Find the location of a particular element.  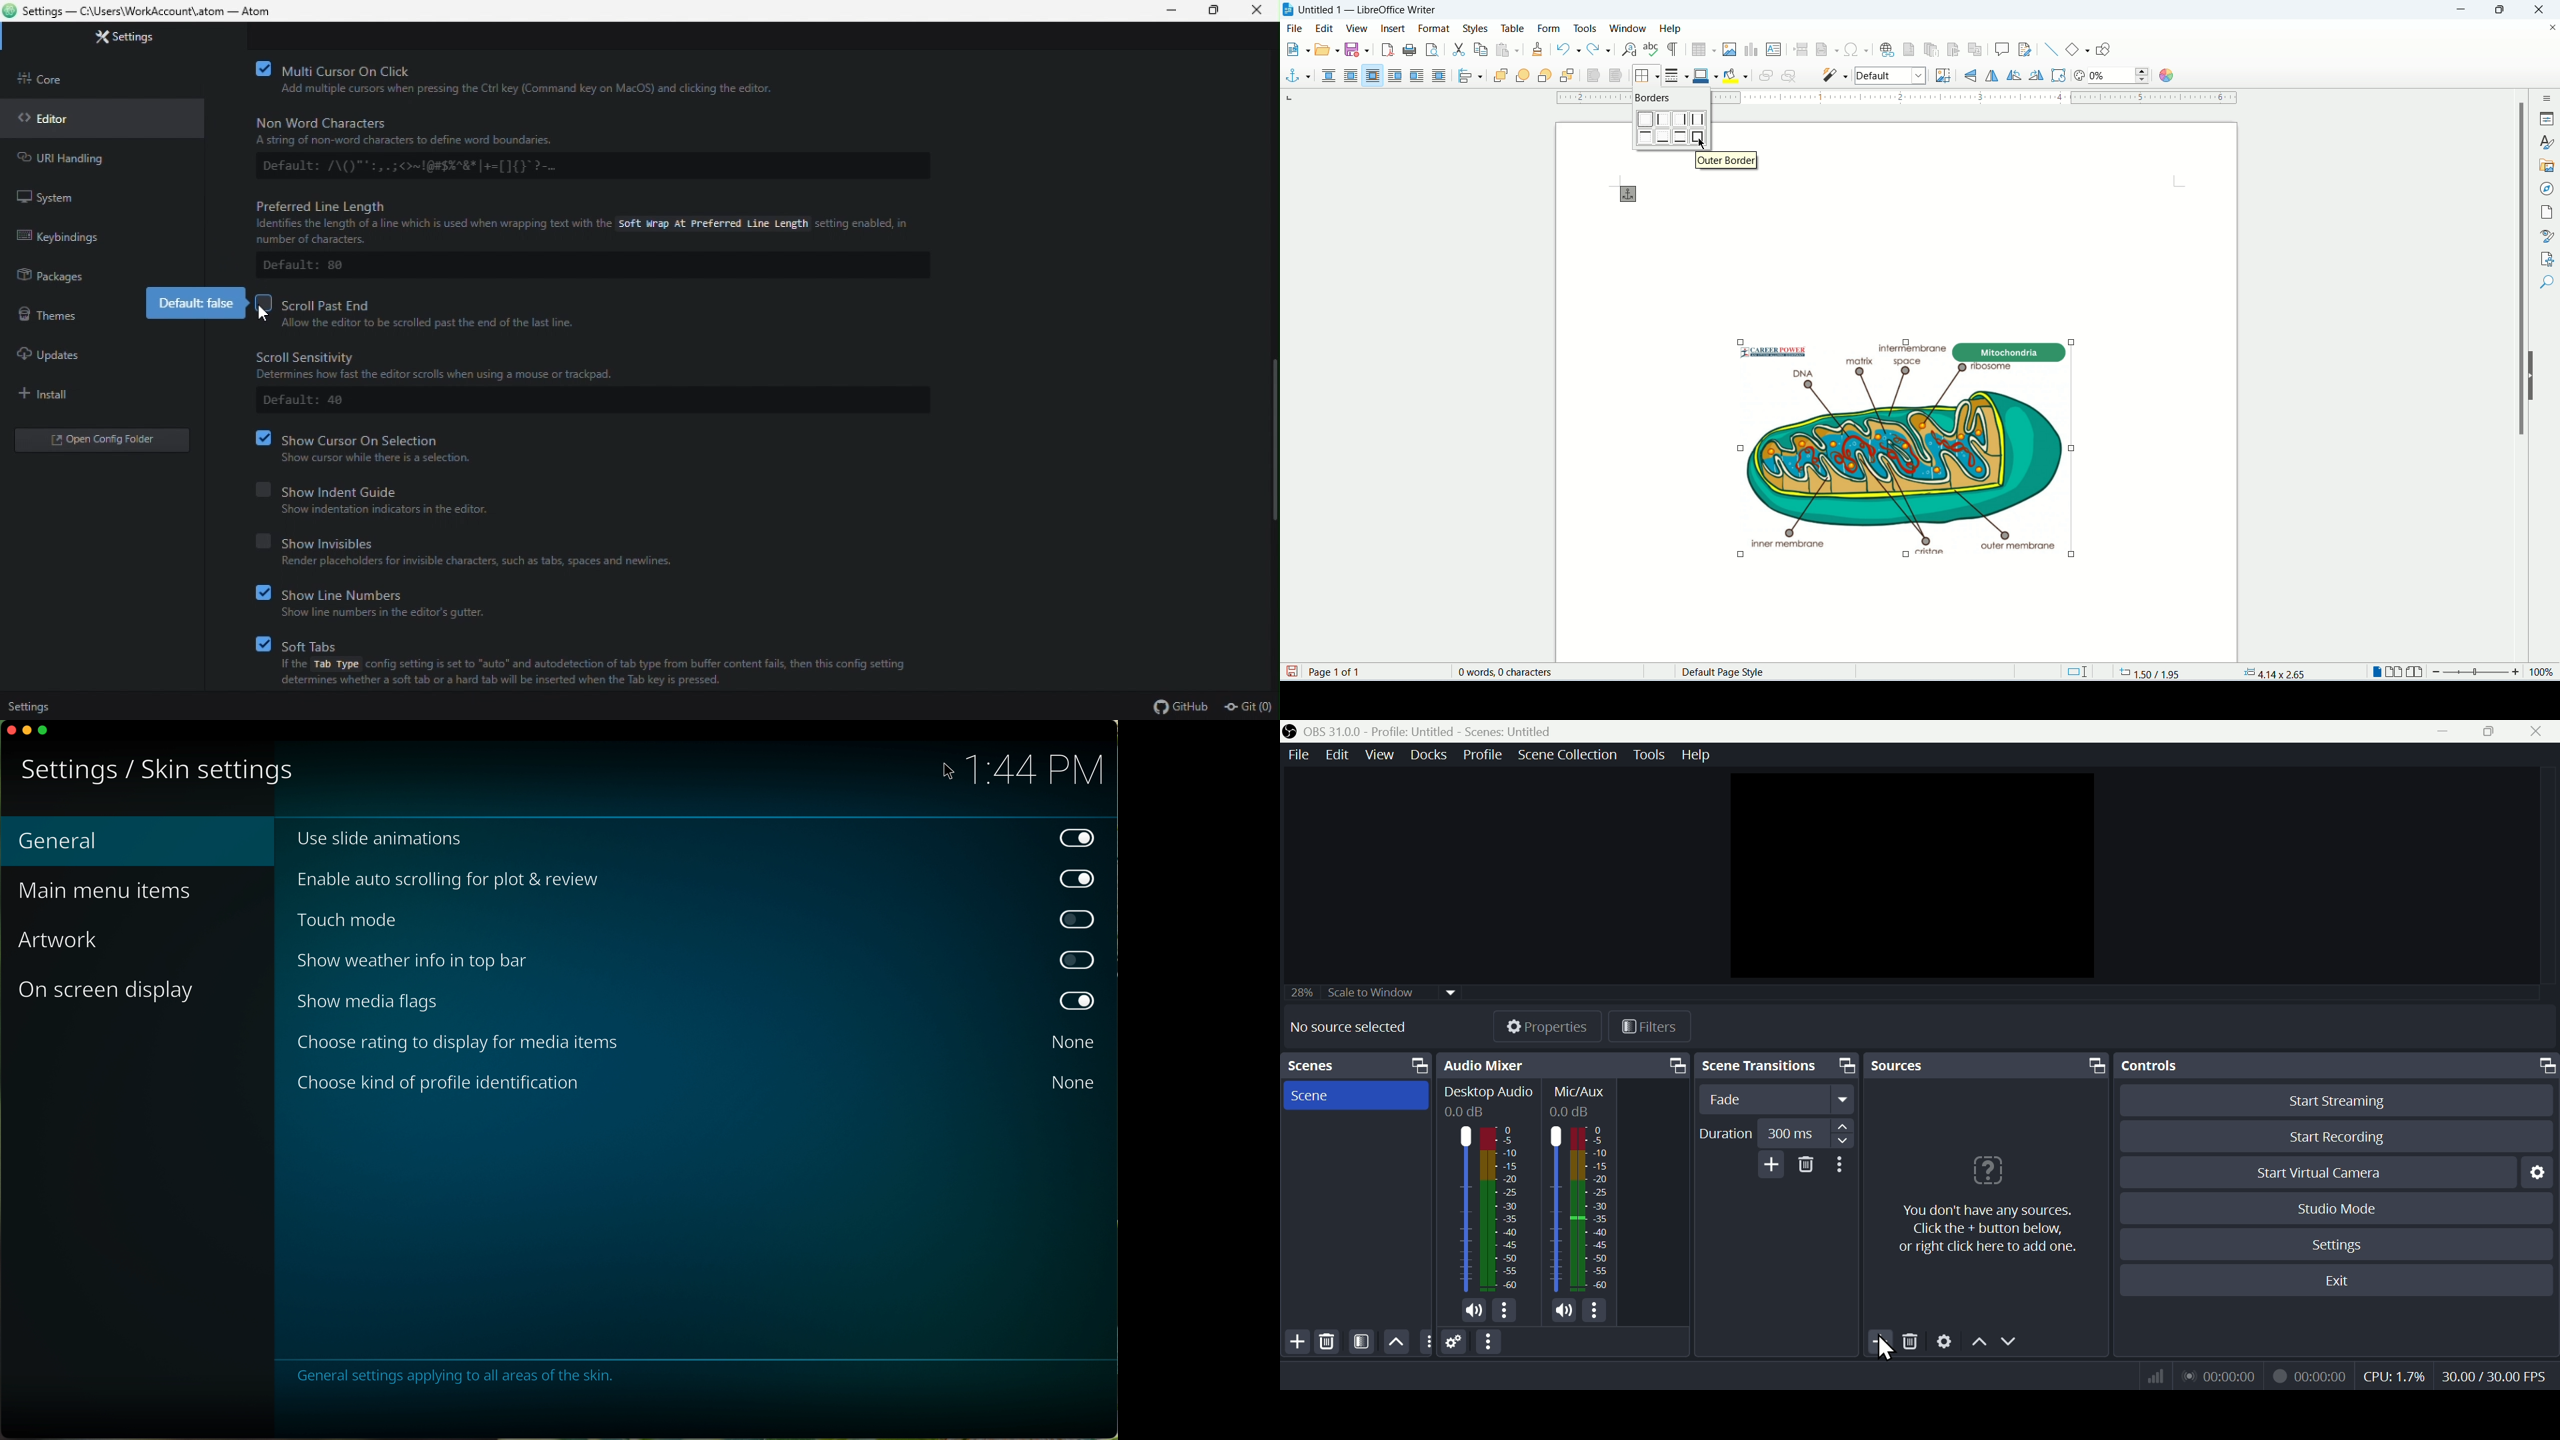

Settings is located at coordinates (2340, 1245).